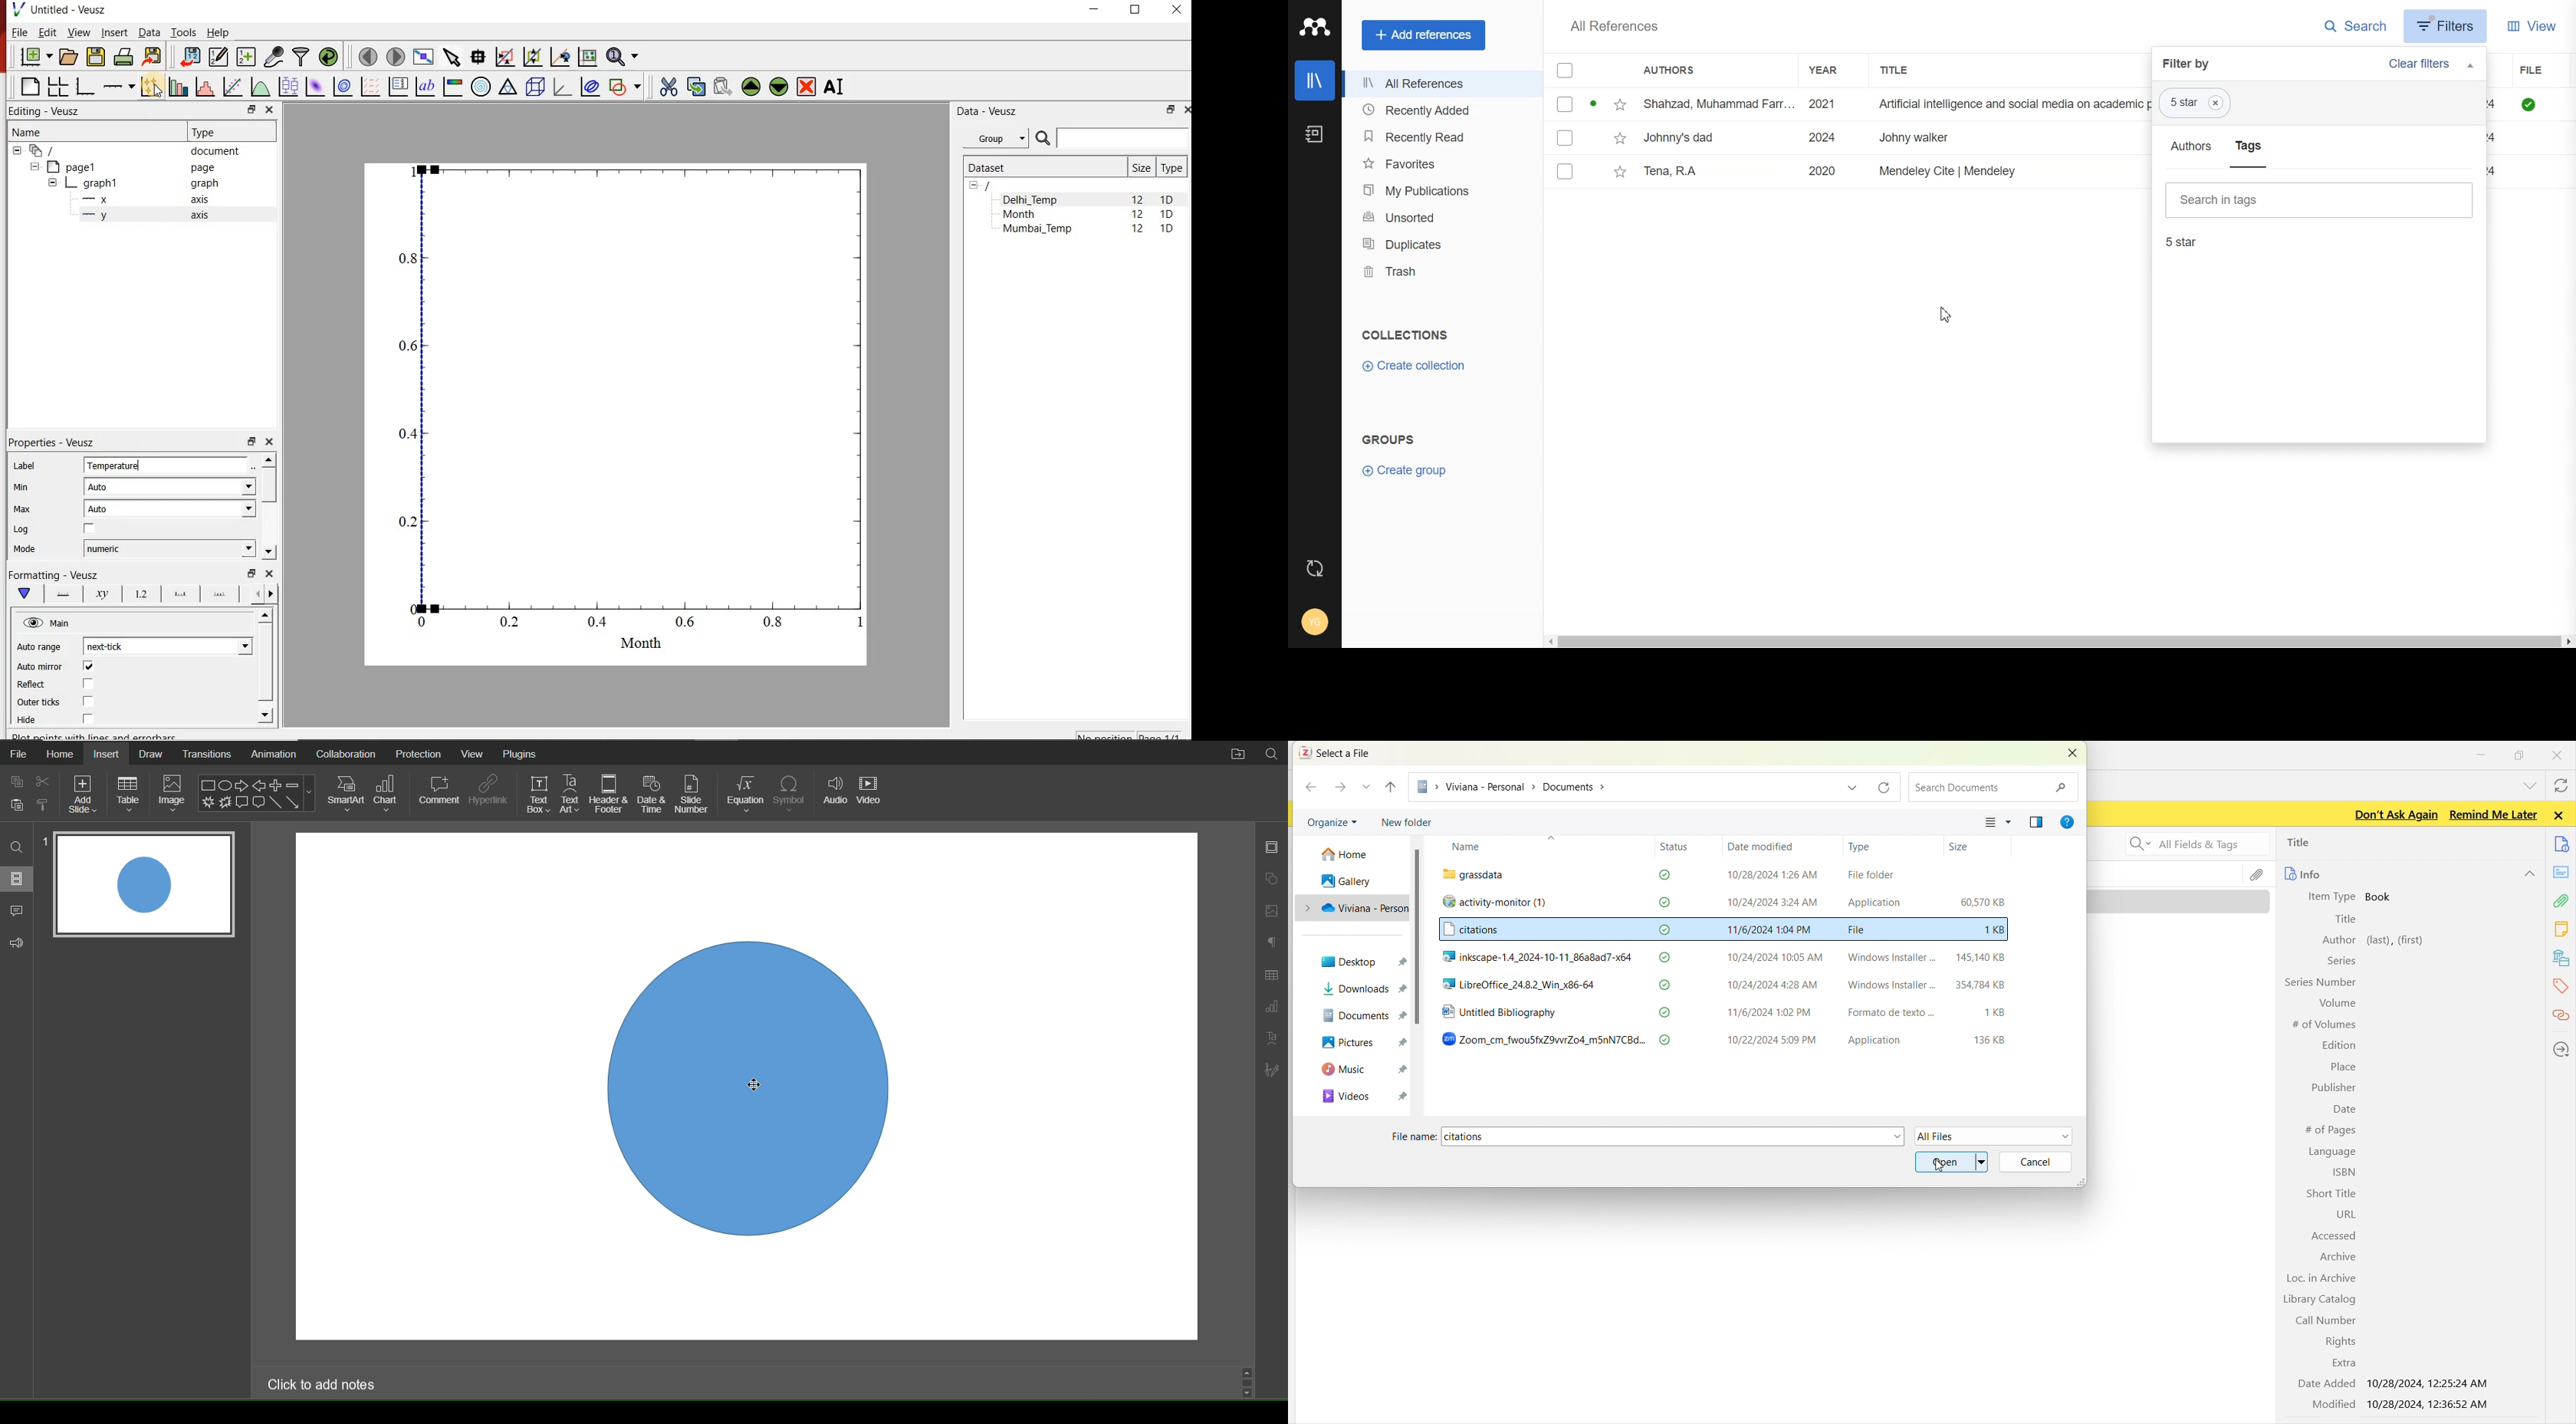  Describe the element at coordinates (1889, 1013) in the screenshot. I see `Formato de texto ...` at that location.